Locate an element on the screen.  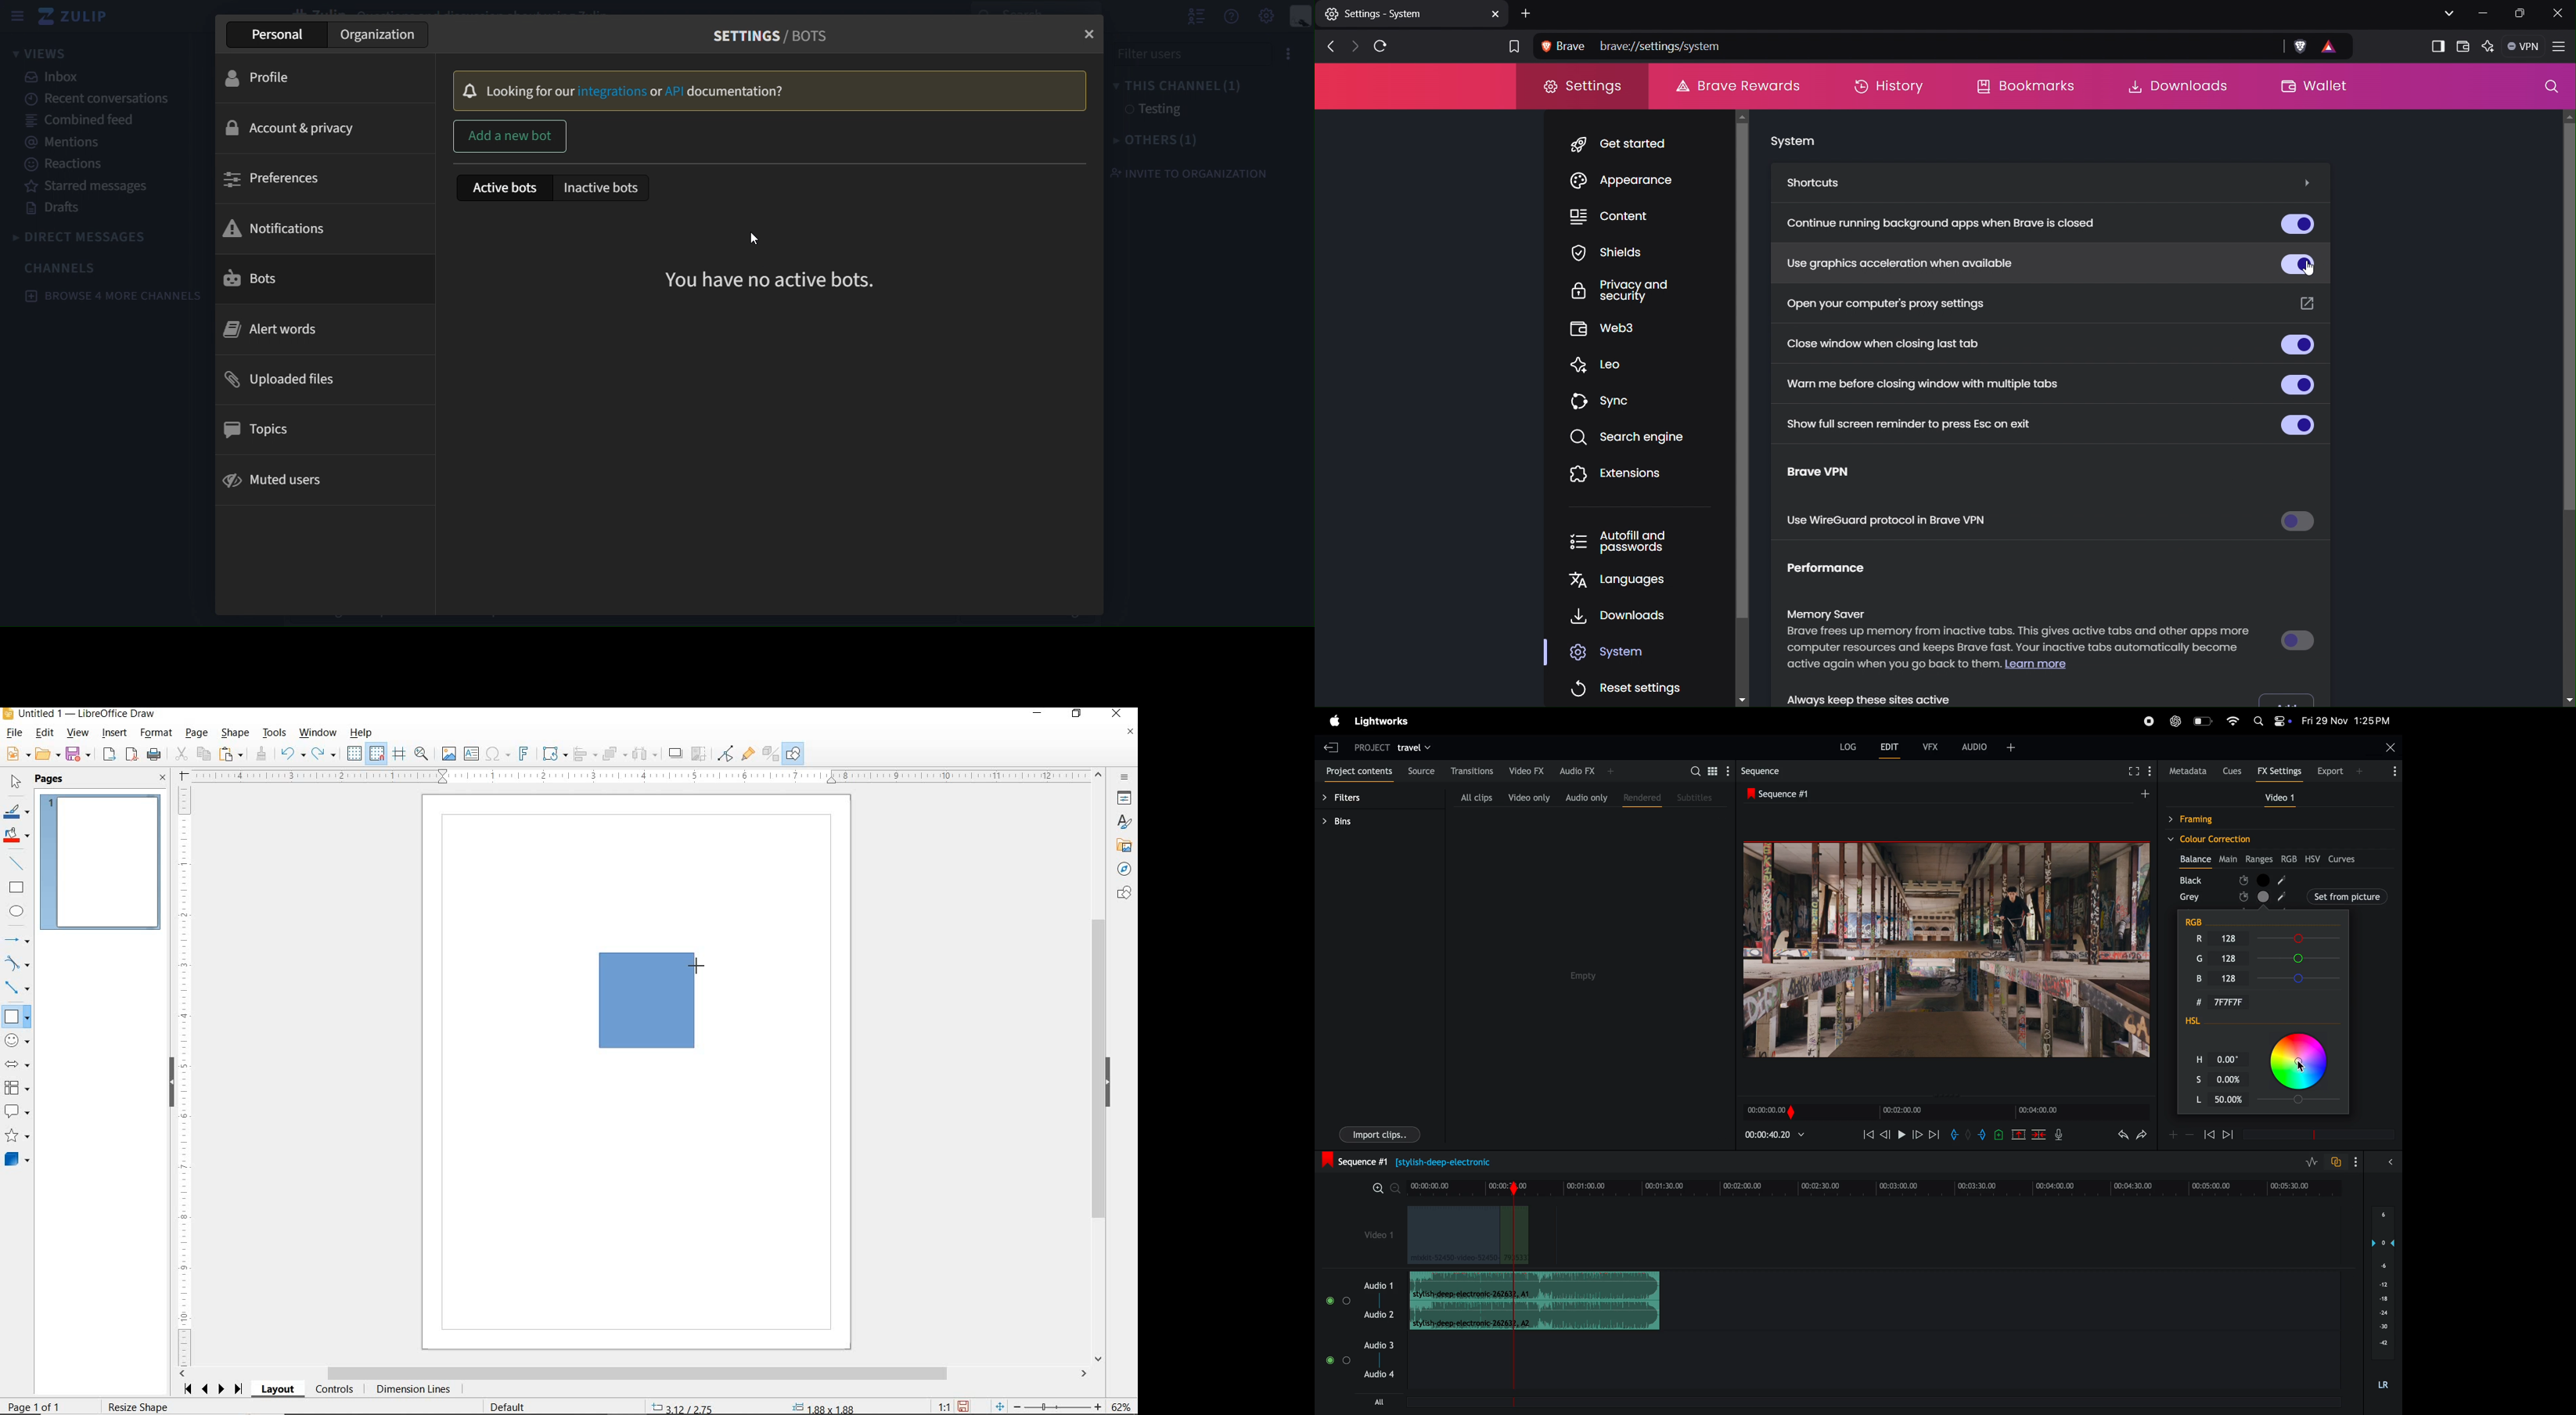
CUT is located at coordinates (181, 754).